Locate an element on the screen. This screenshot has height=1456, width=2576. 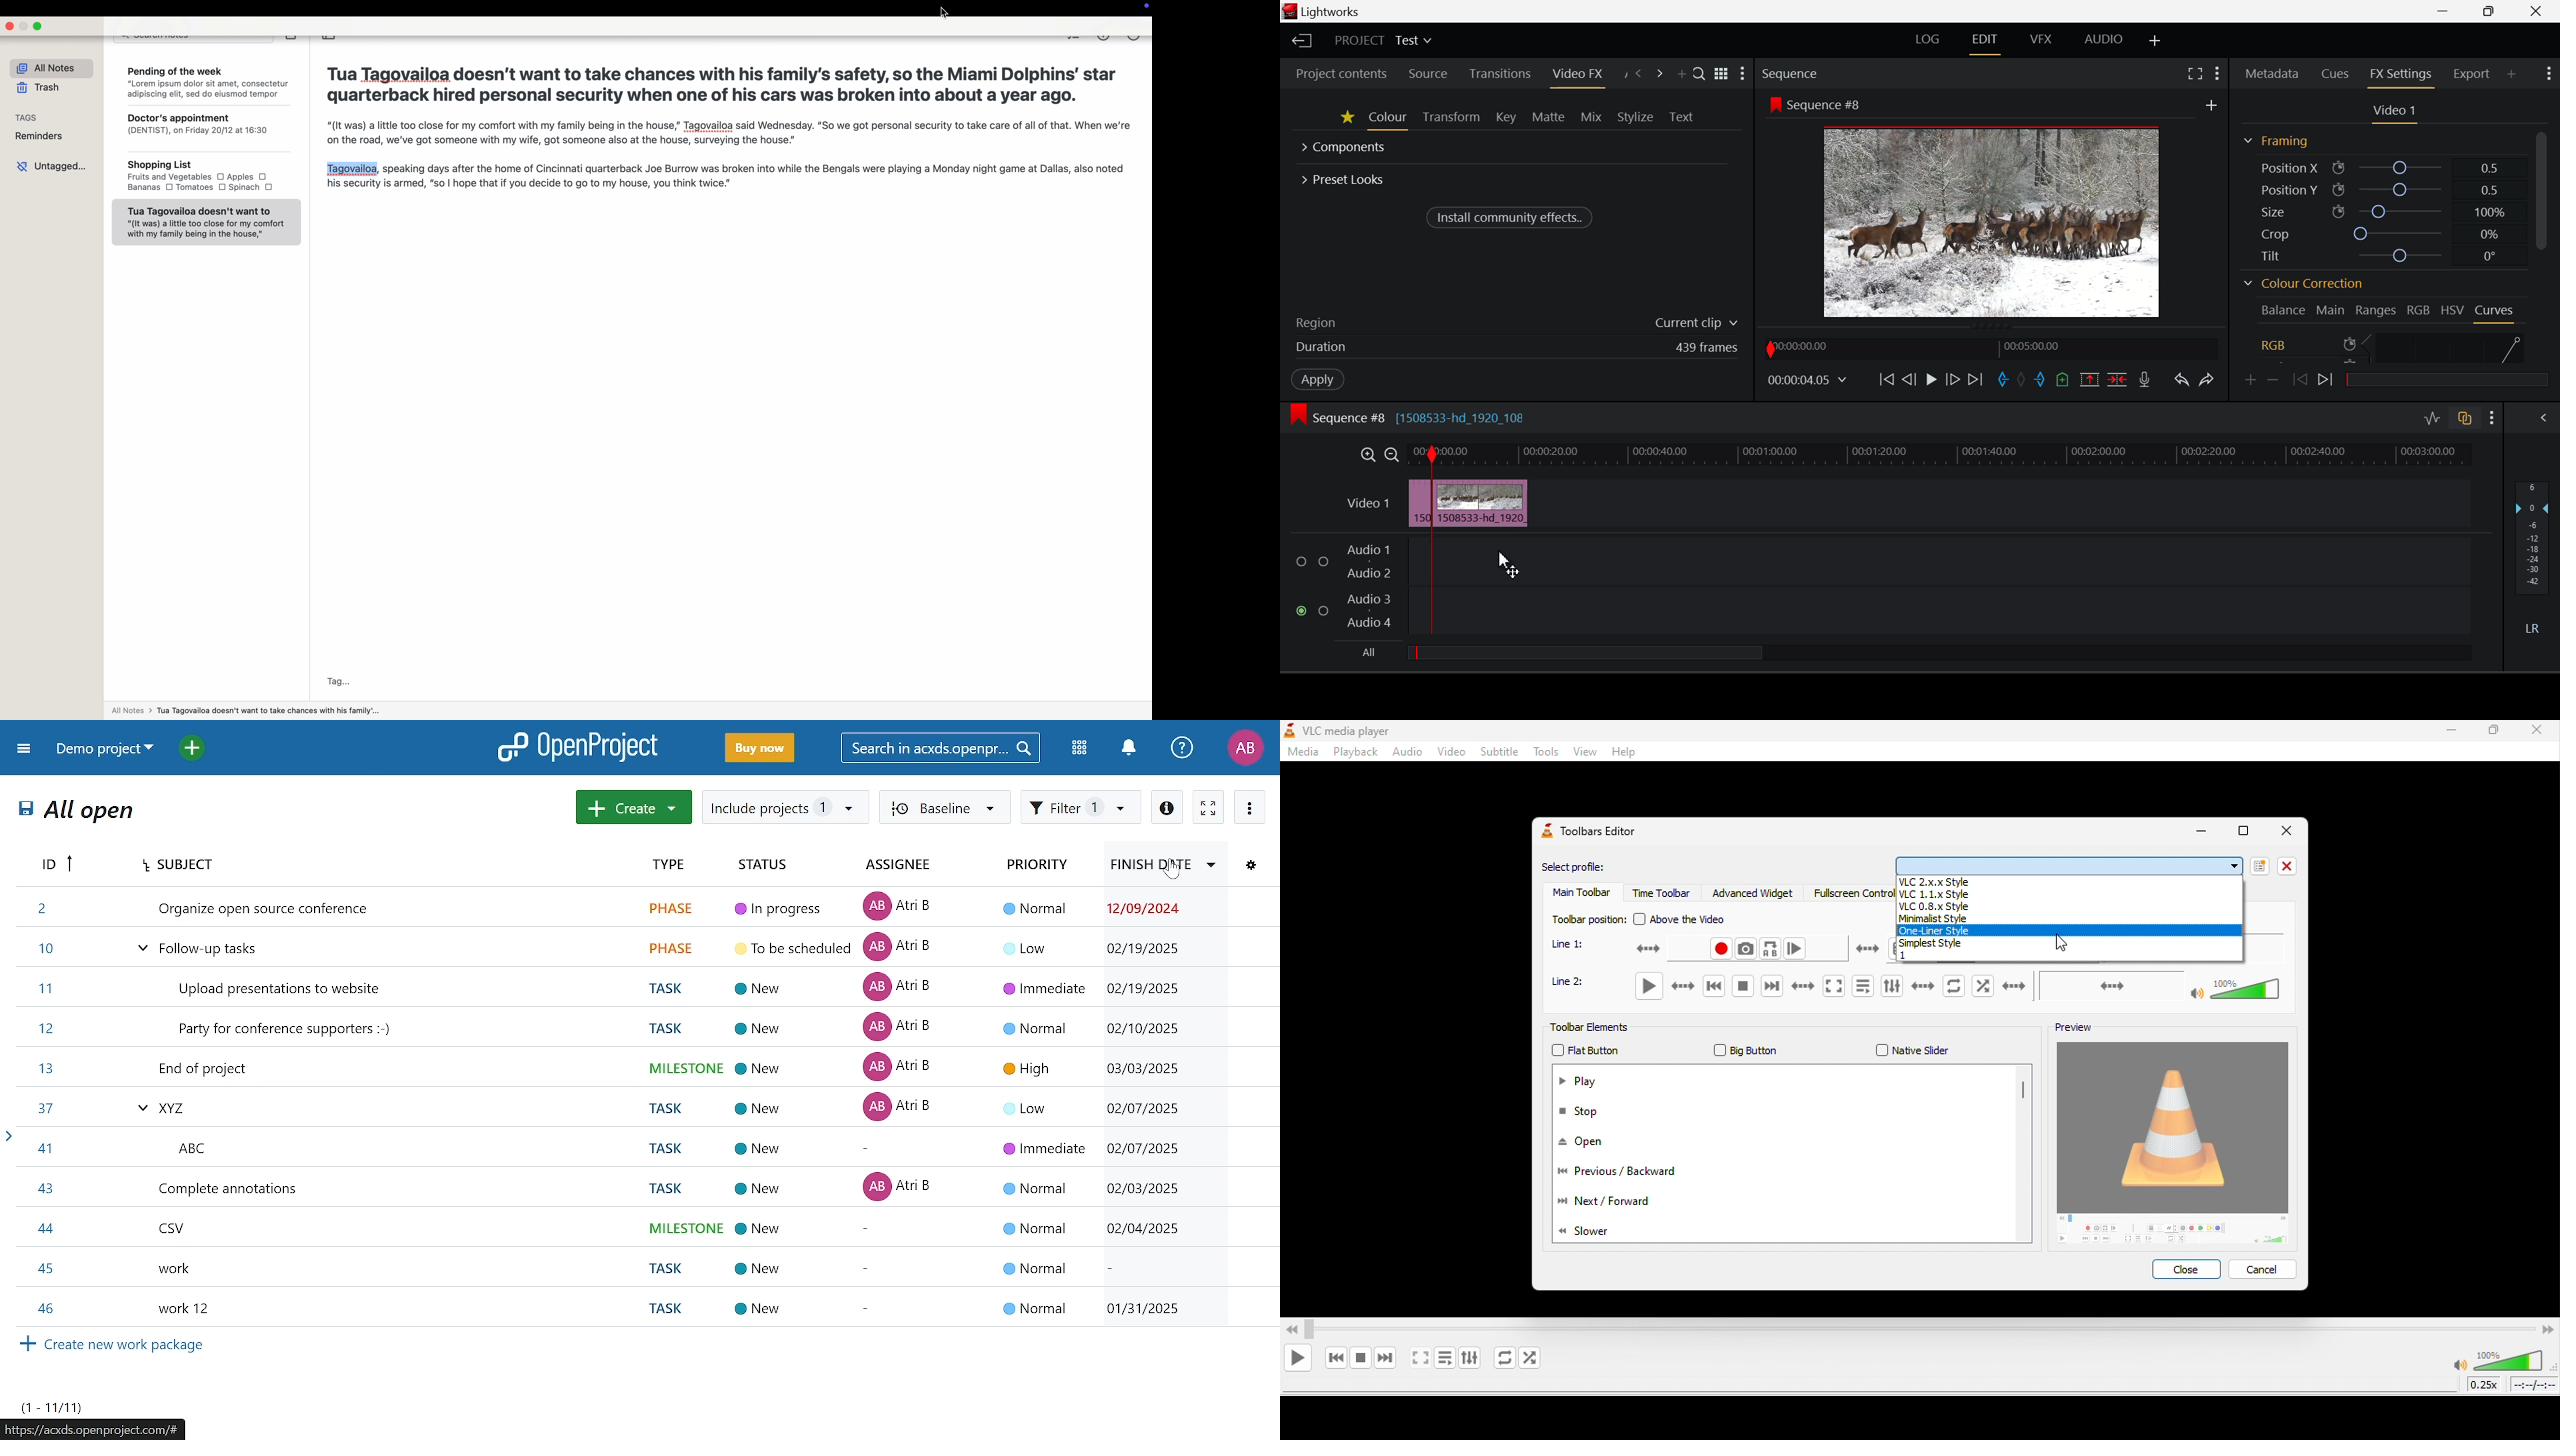
VFX Layout is located at coordinates (2039, 41).